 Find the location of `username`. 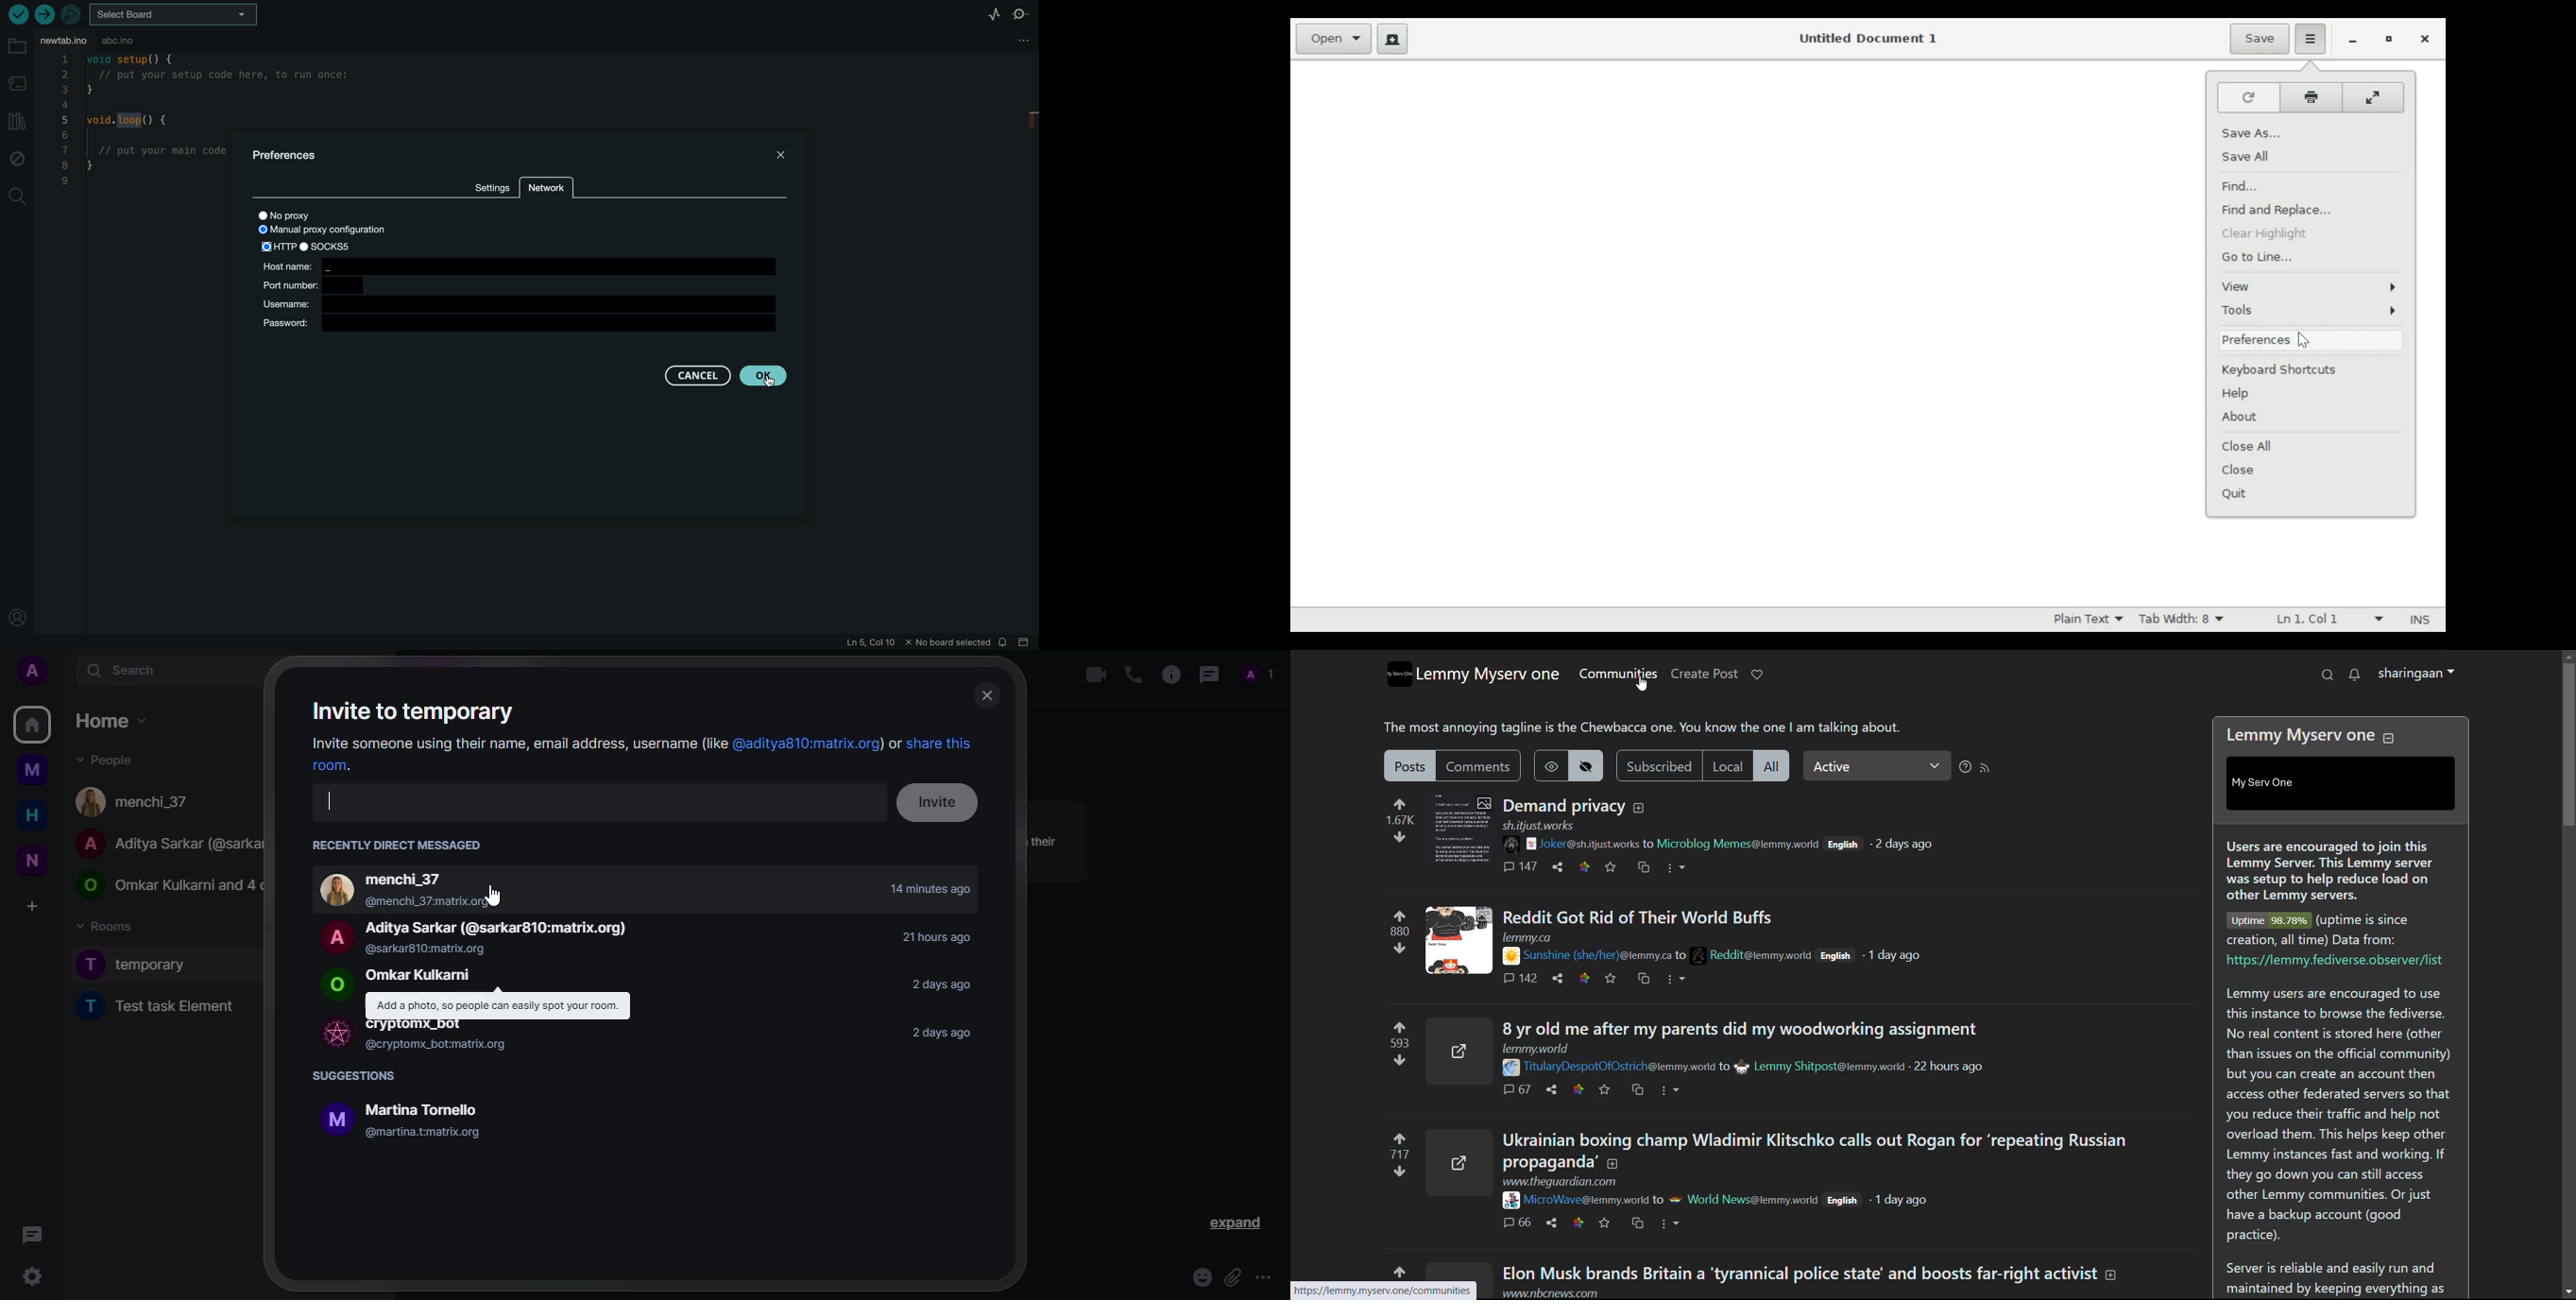

username is located at coordinates (1830, 1067).